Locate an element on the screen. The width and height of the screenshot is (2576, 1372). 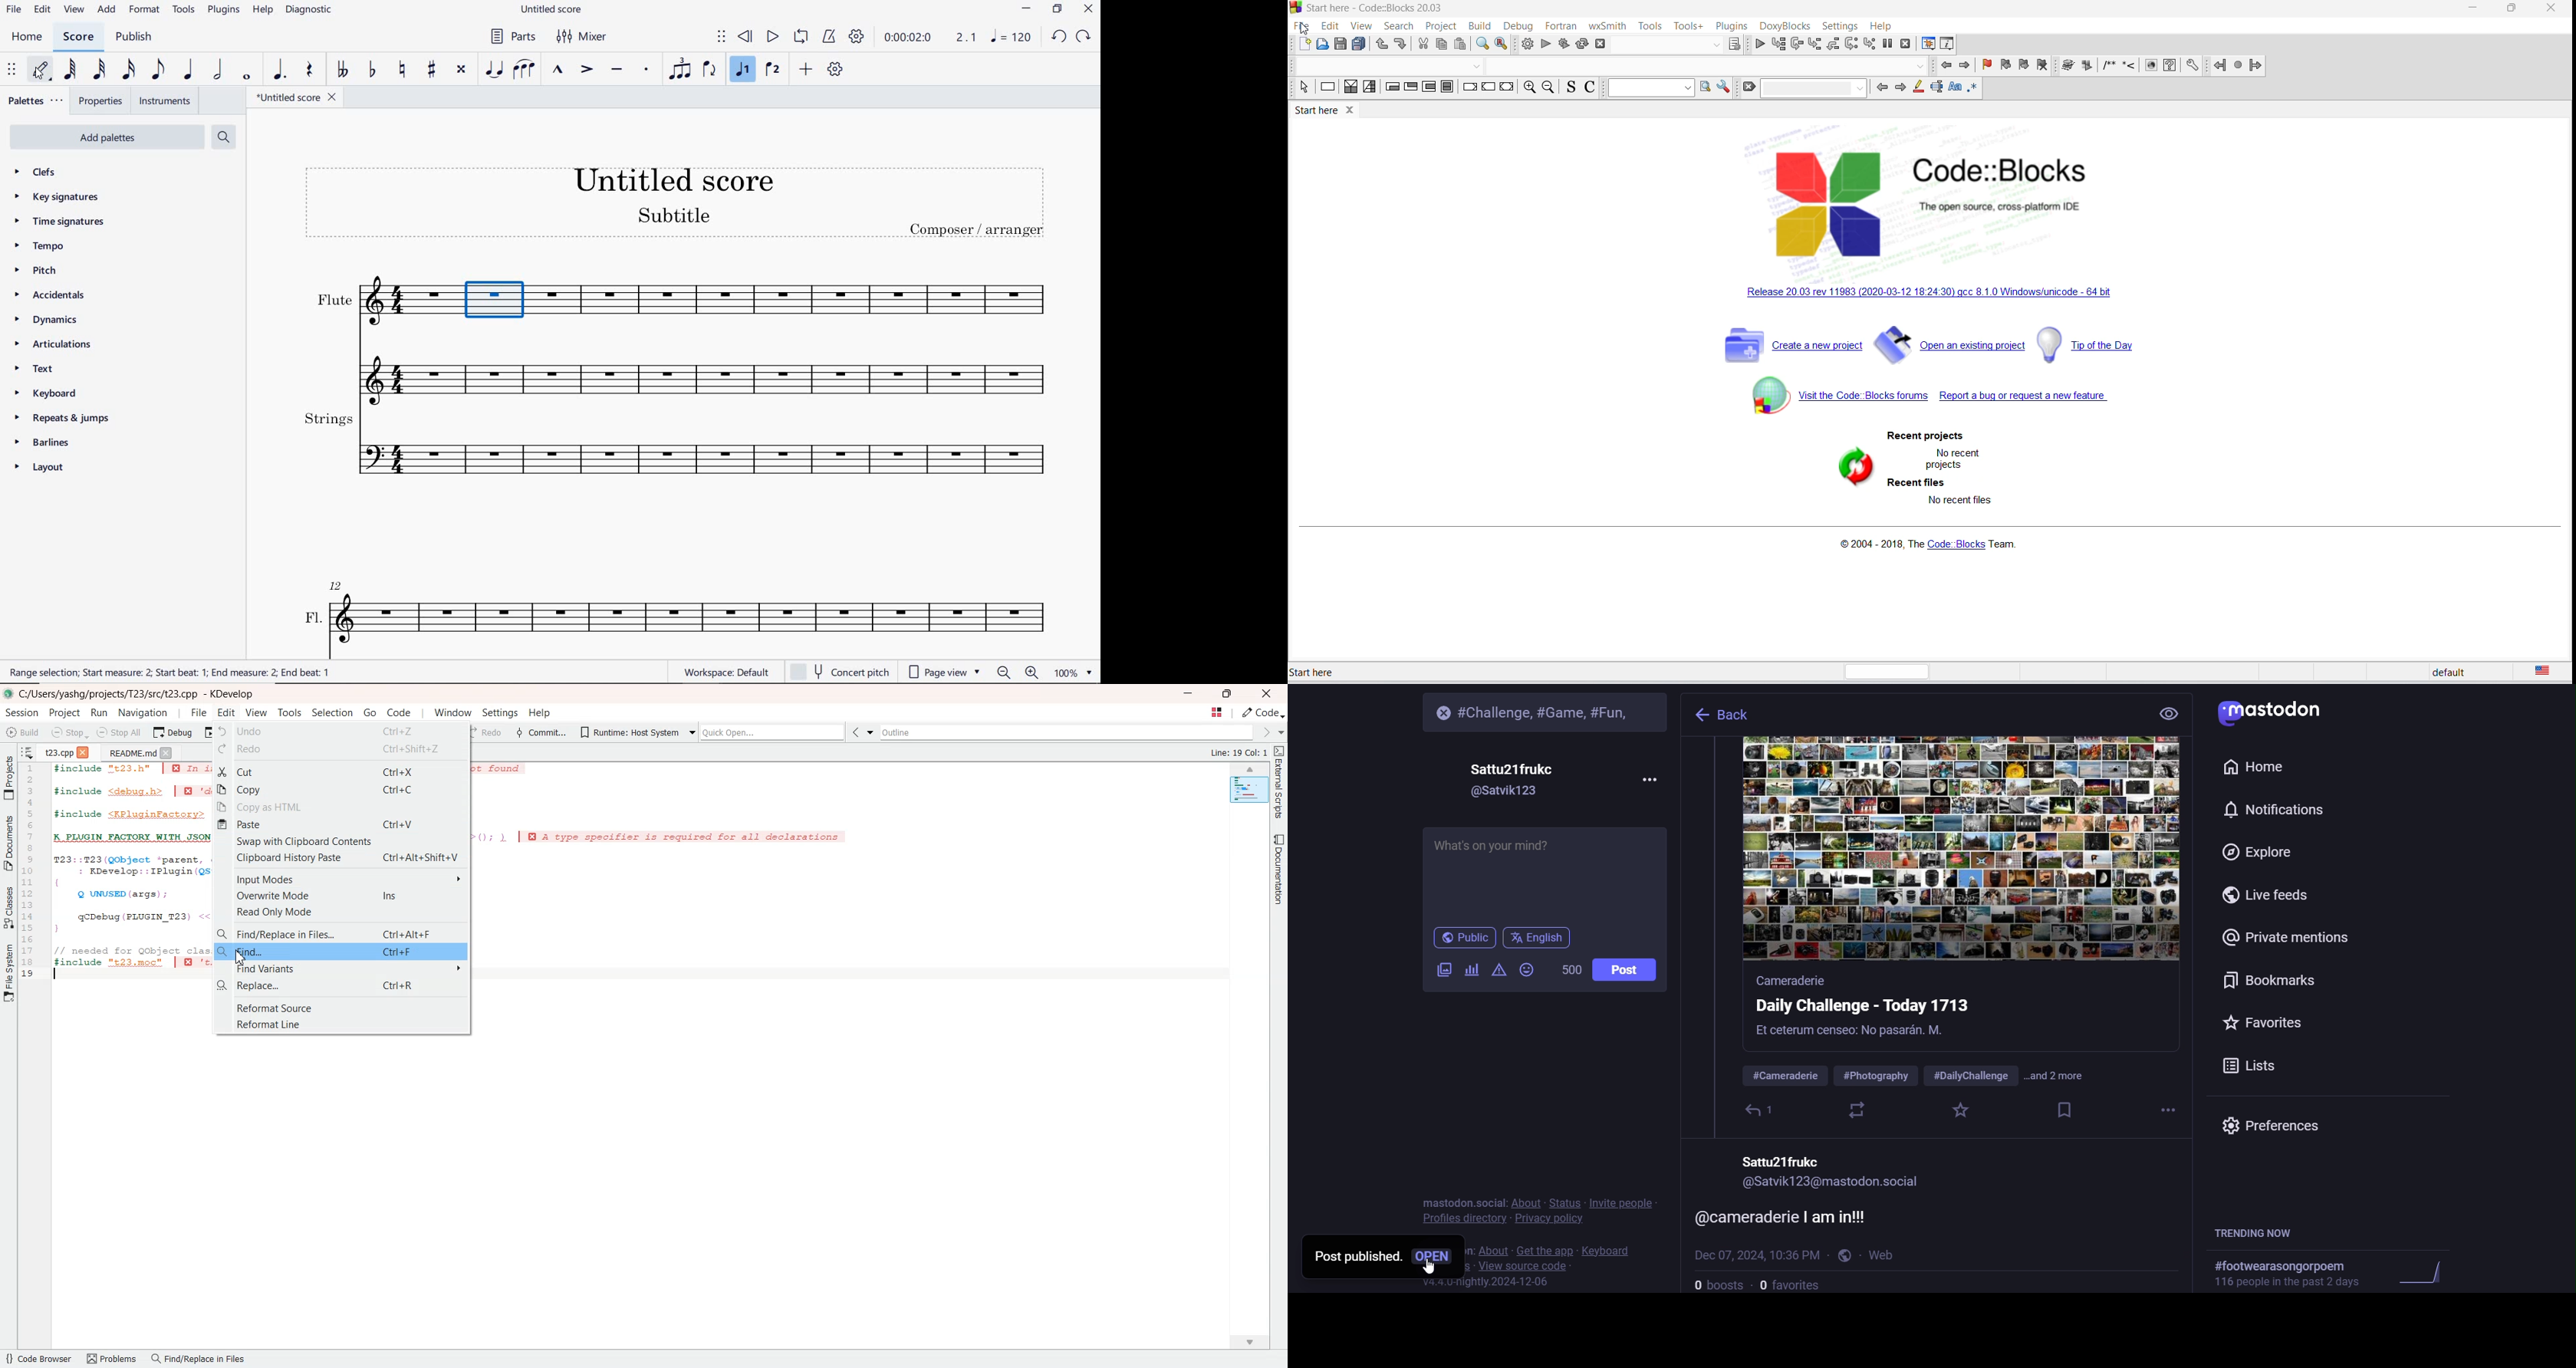
new release is located at coordinates (1944, 296).